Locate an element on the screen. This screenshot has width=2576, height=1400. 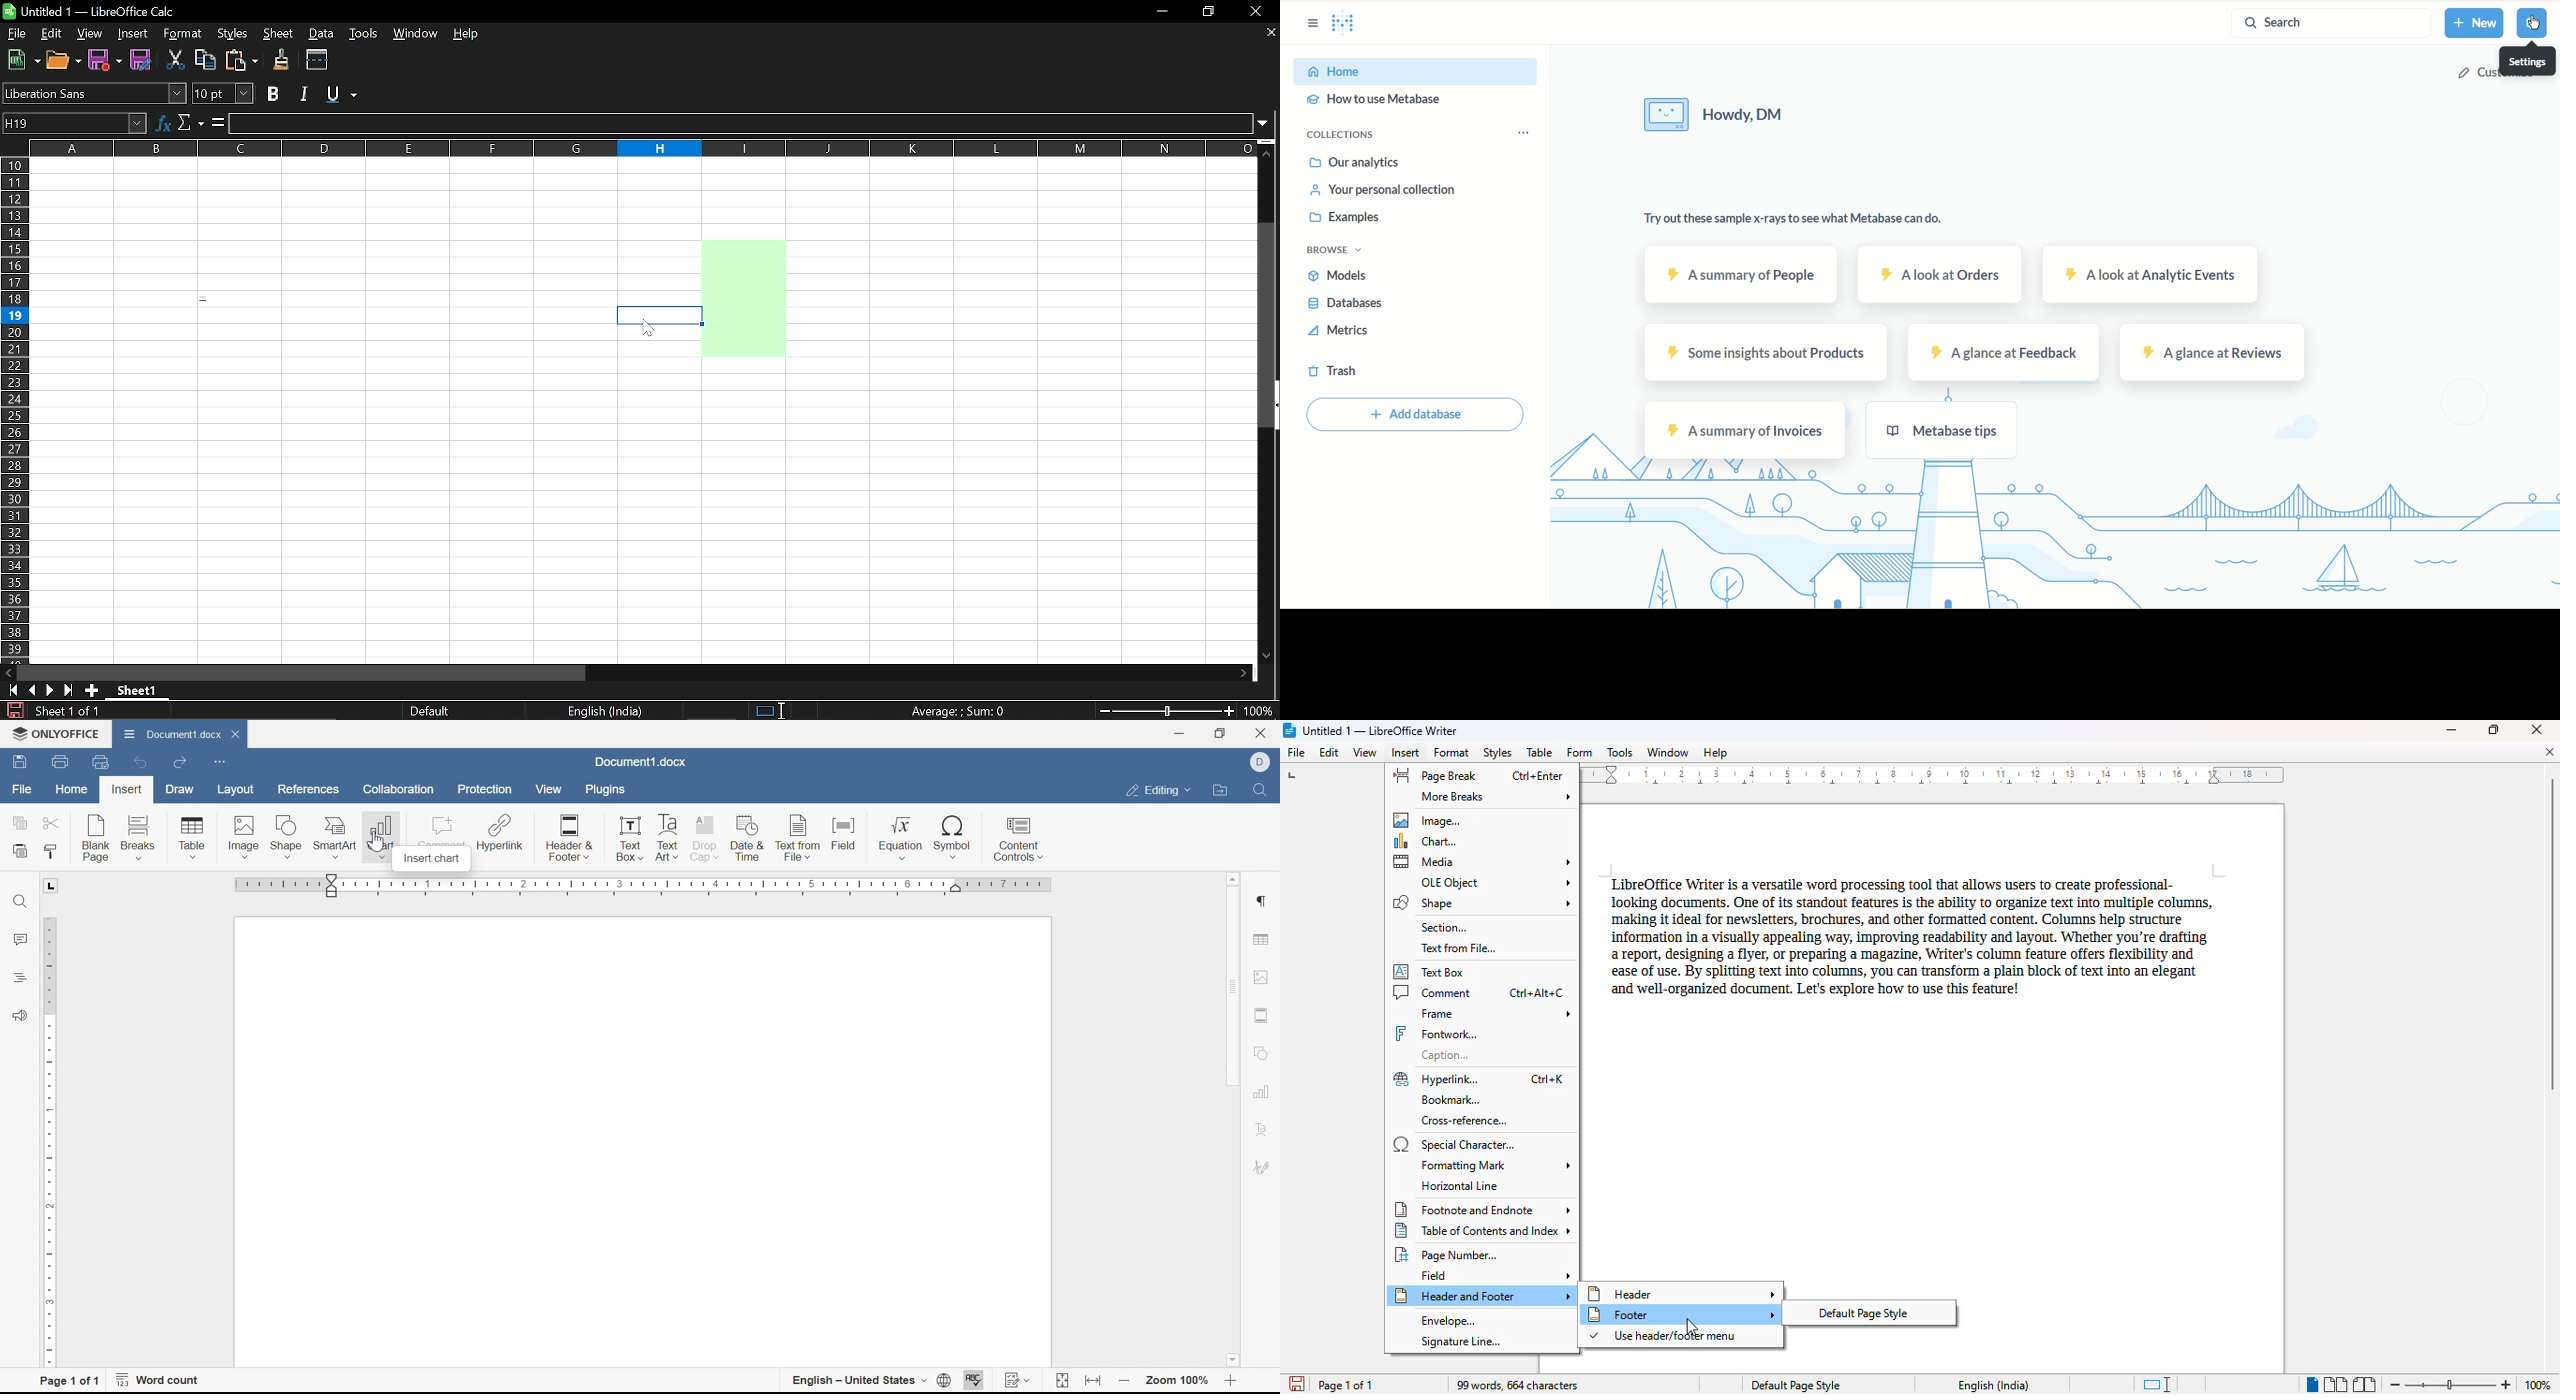
new is located at coordinates (2473, 23).